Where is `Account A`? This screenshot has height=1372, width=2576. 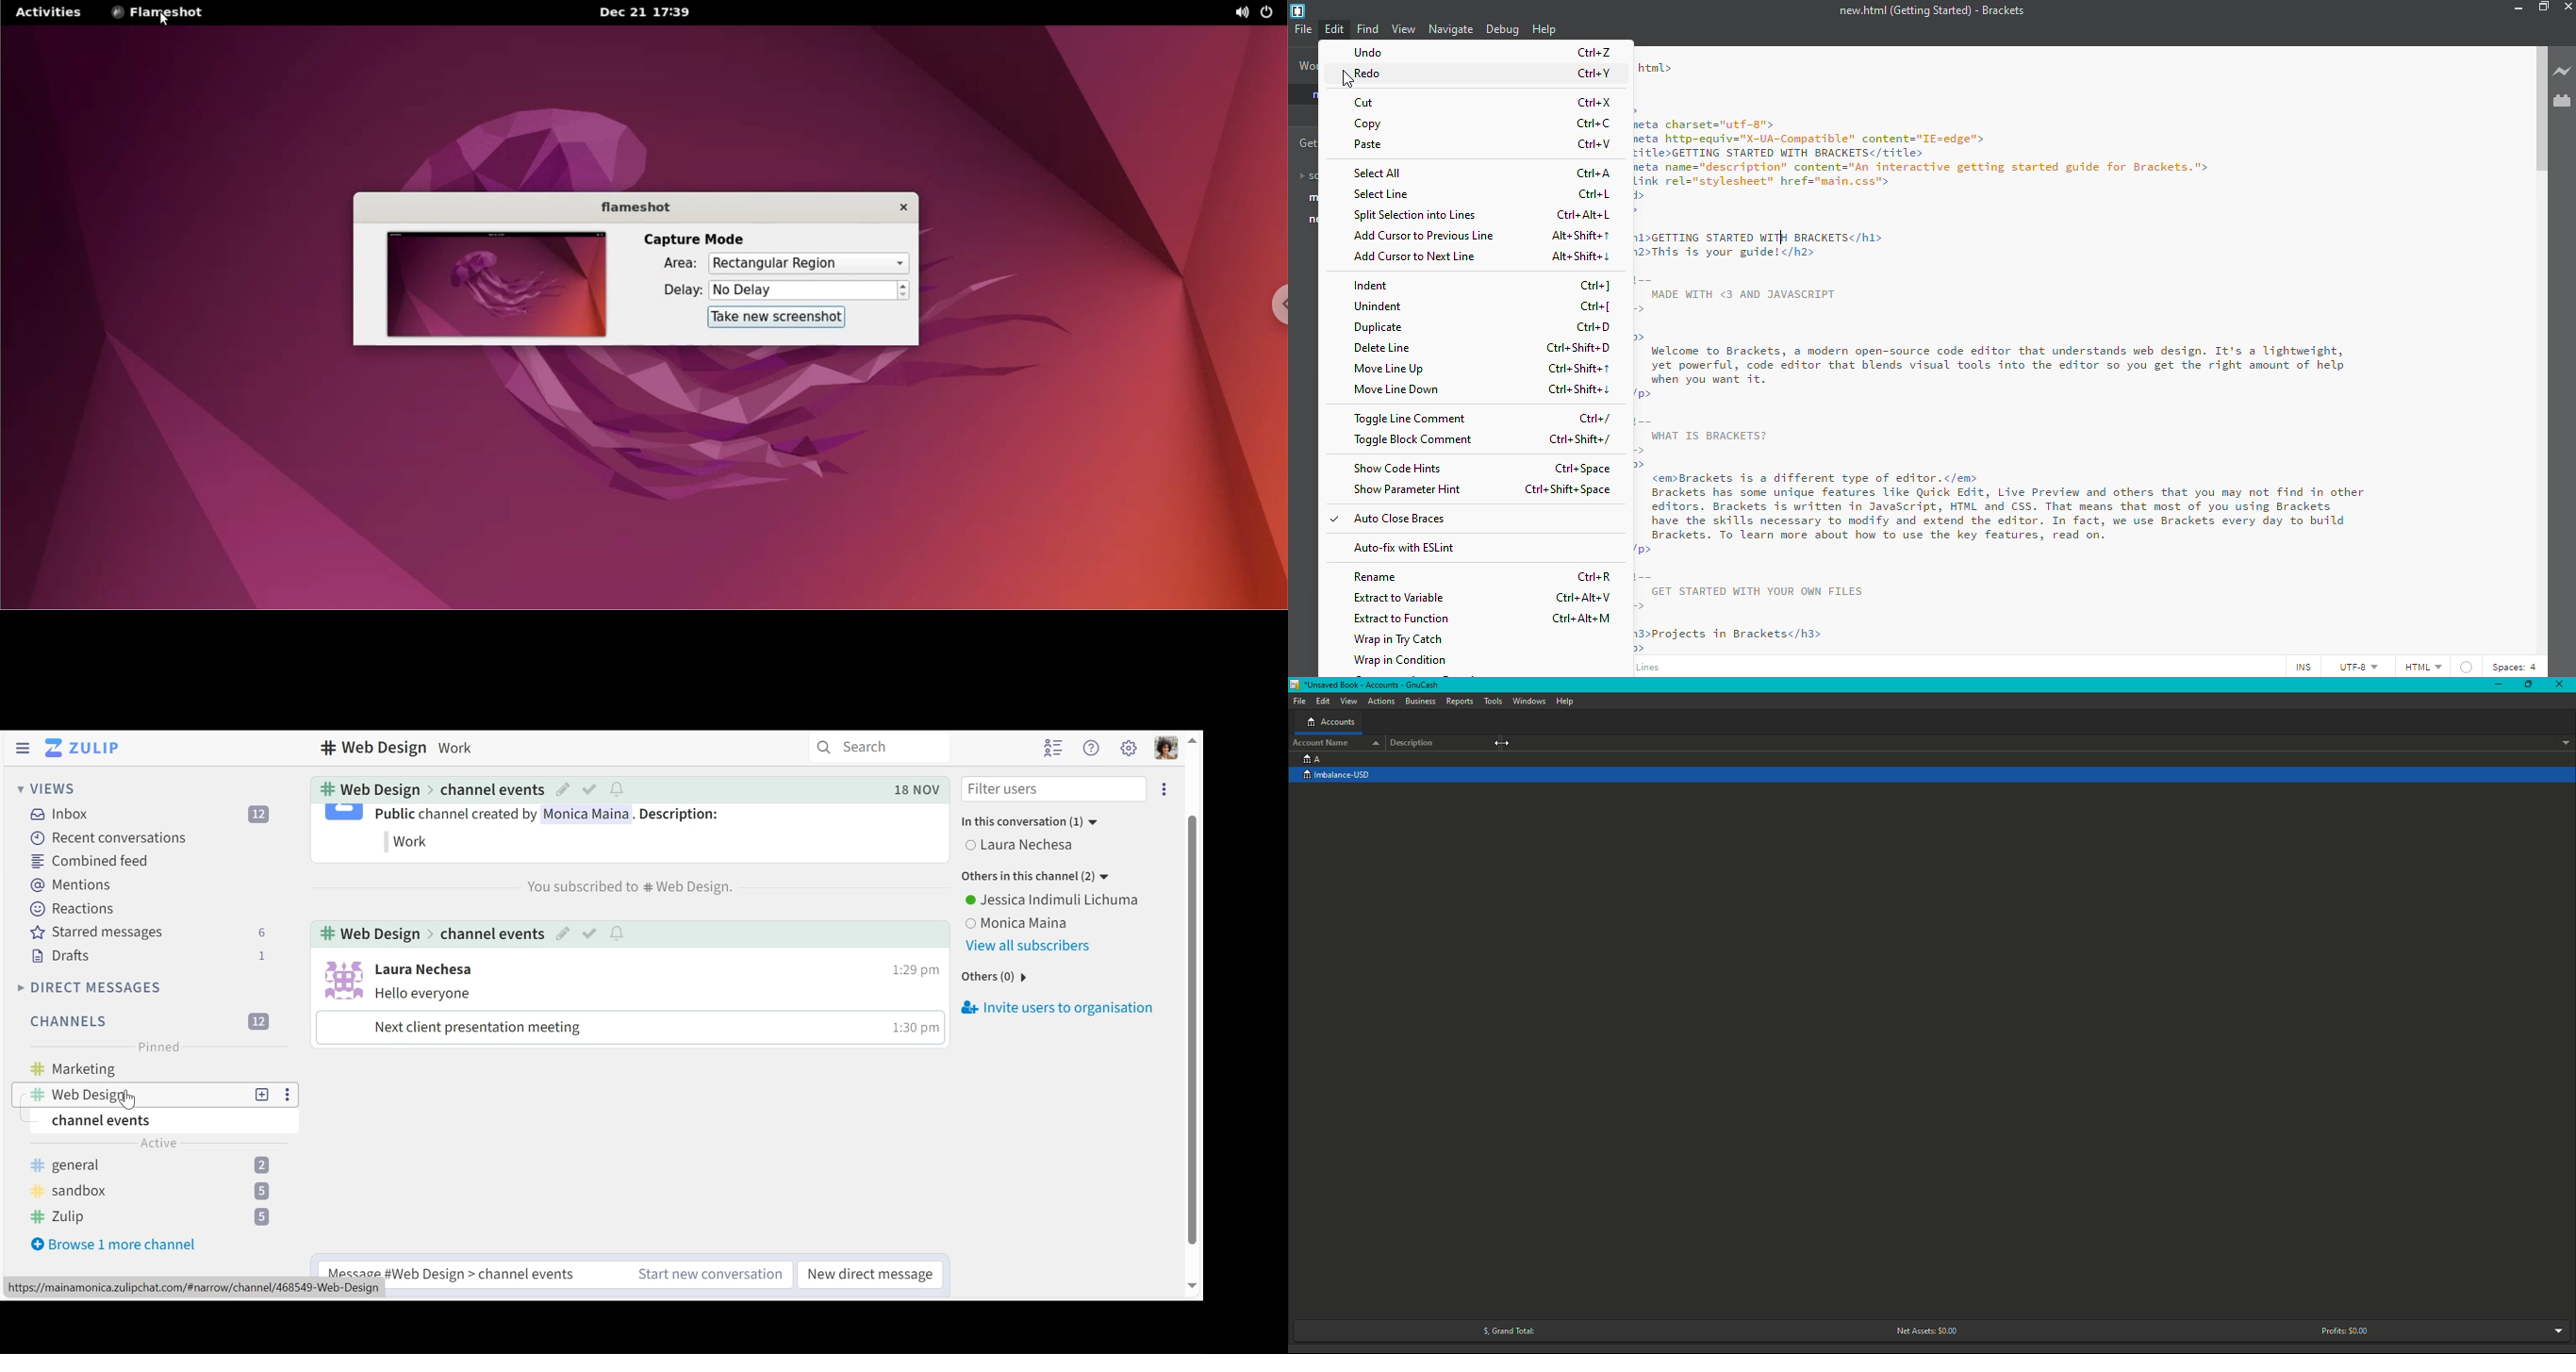 Account A is located at coordinates (1311, 758).